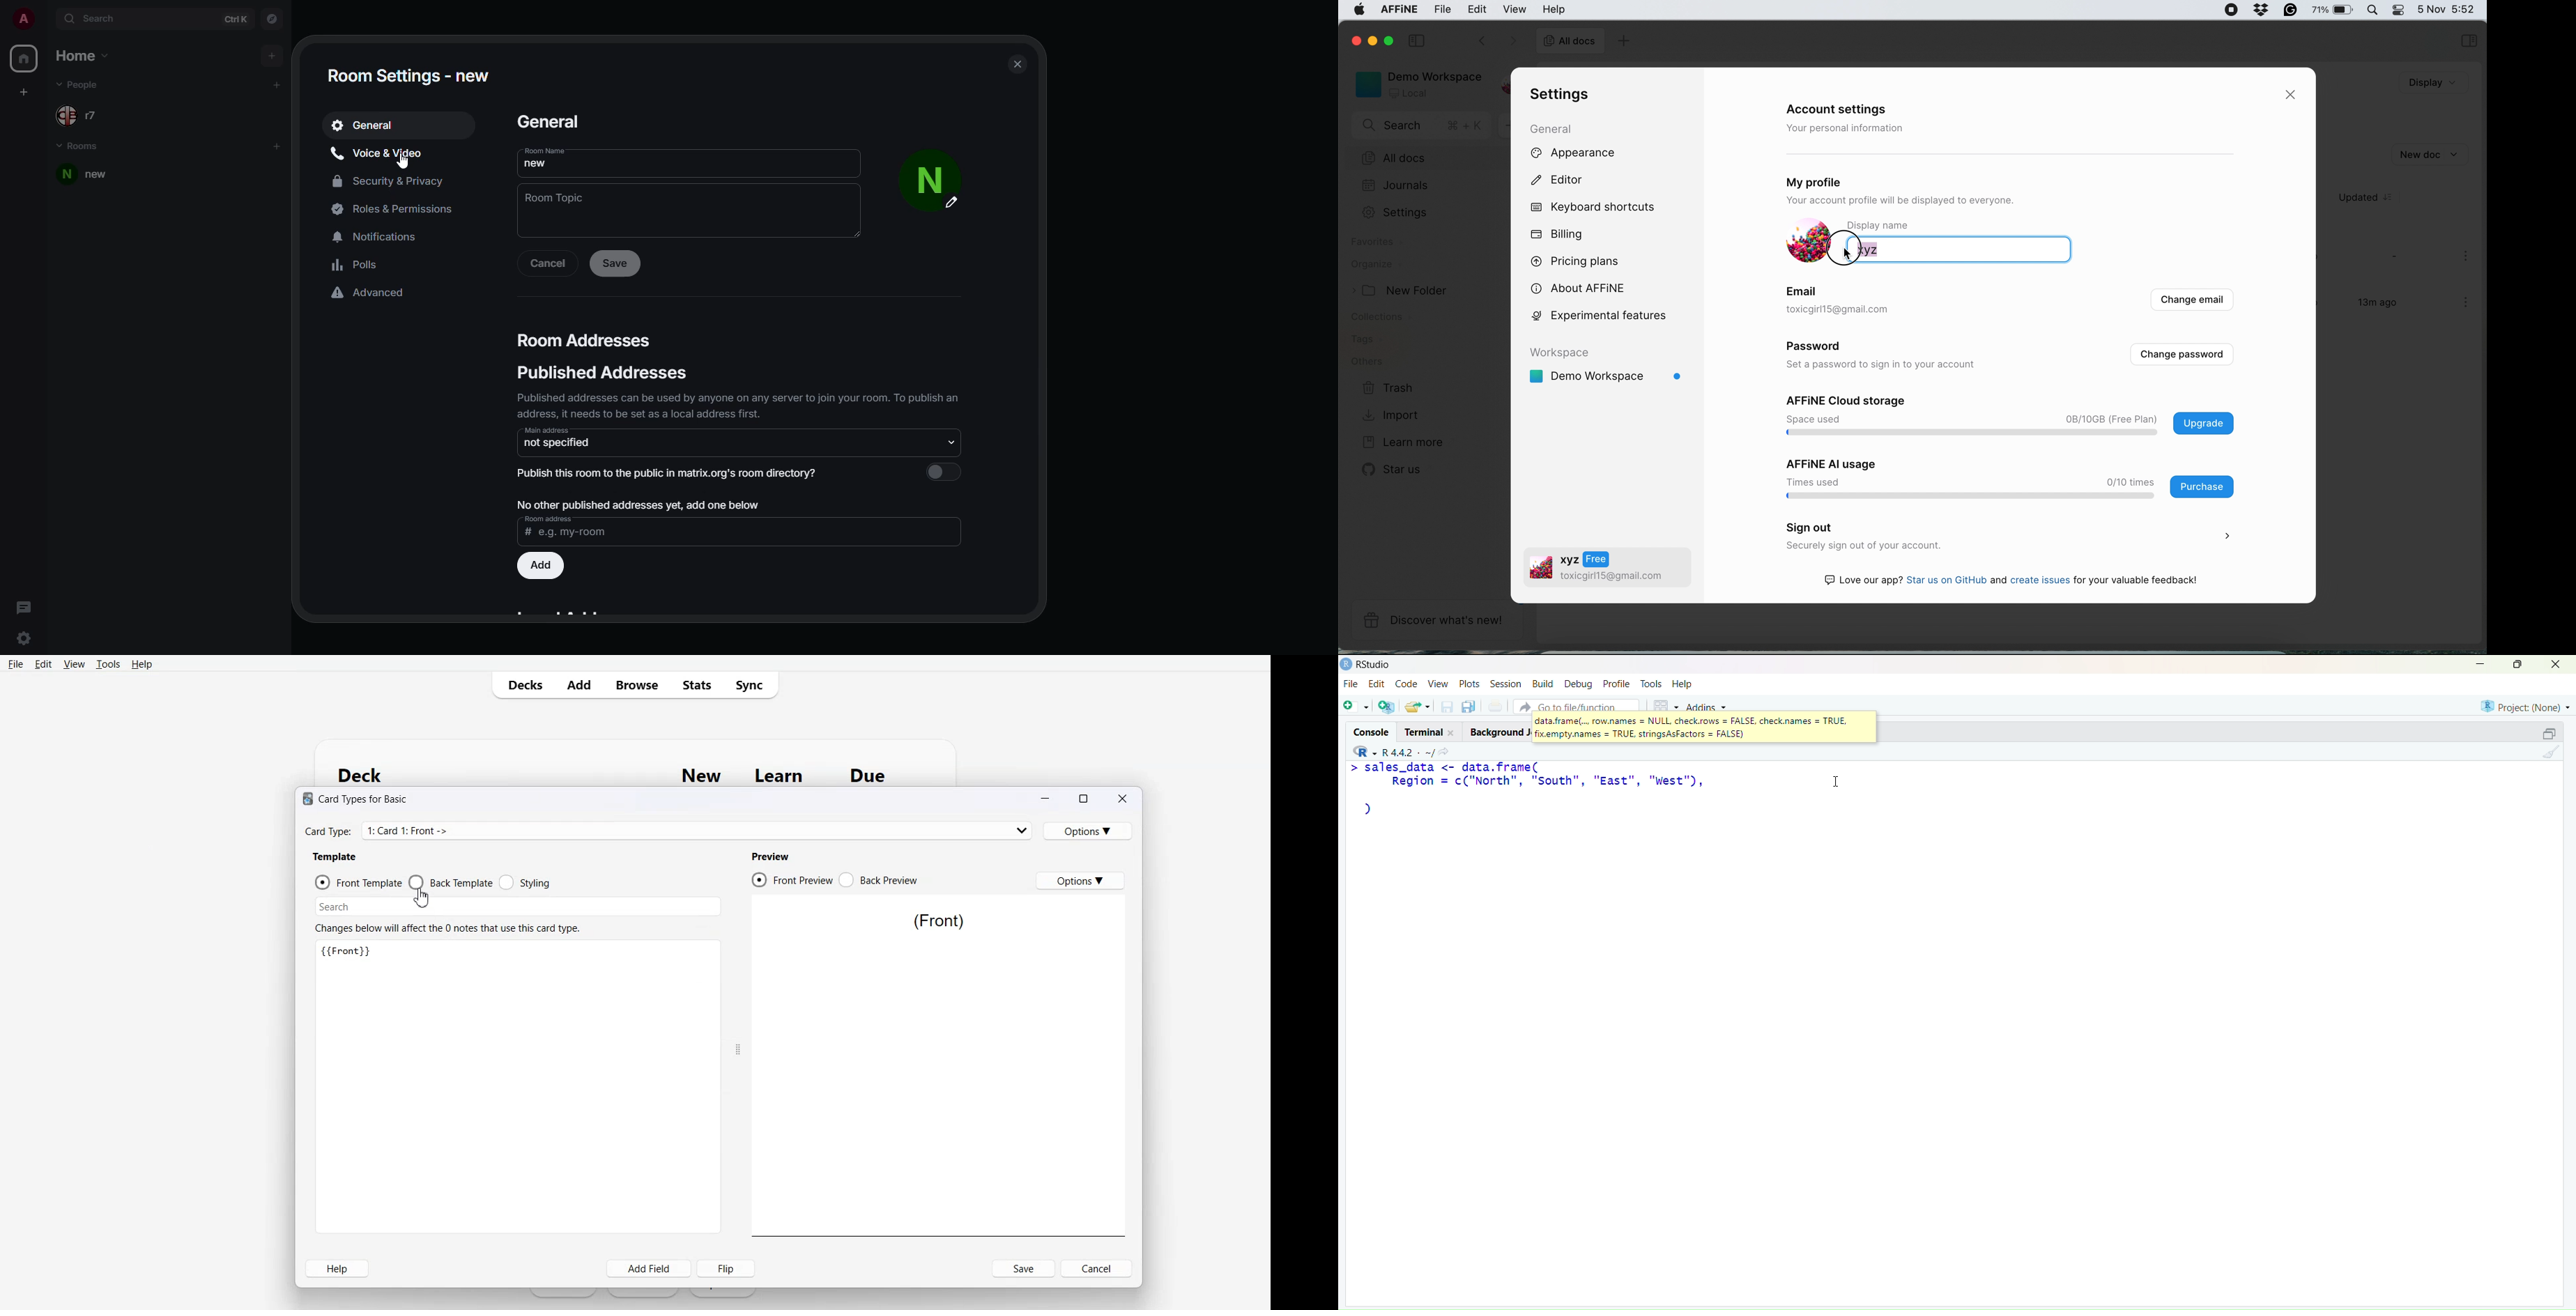 The width and height of the screenshot is (2576, 1316). Describe the element at coordinates (1024, 1268) in the screenshot. I see `Save` at that location.